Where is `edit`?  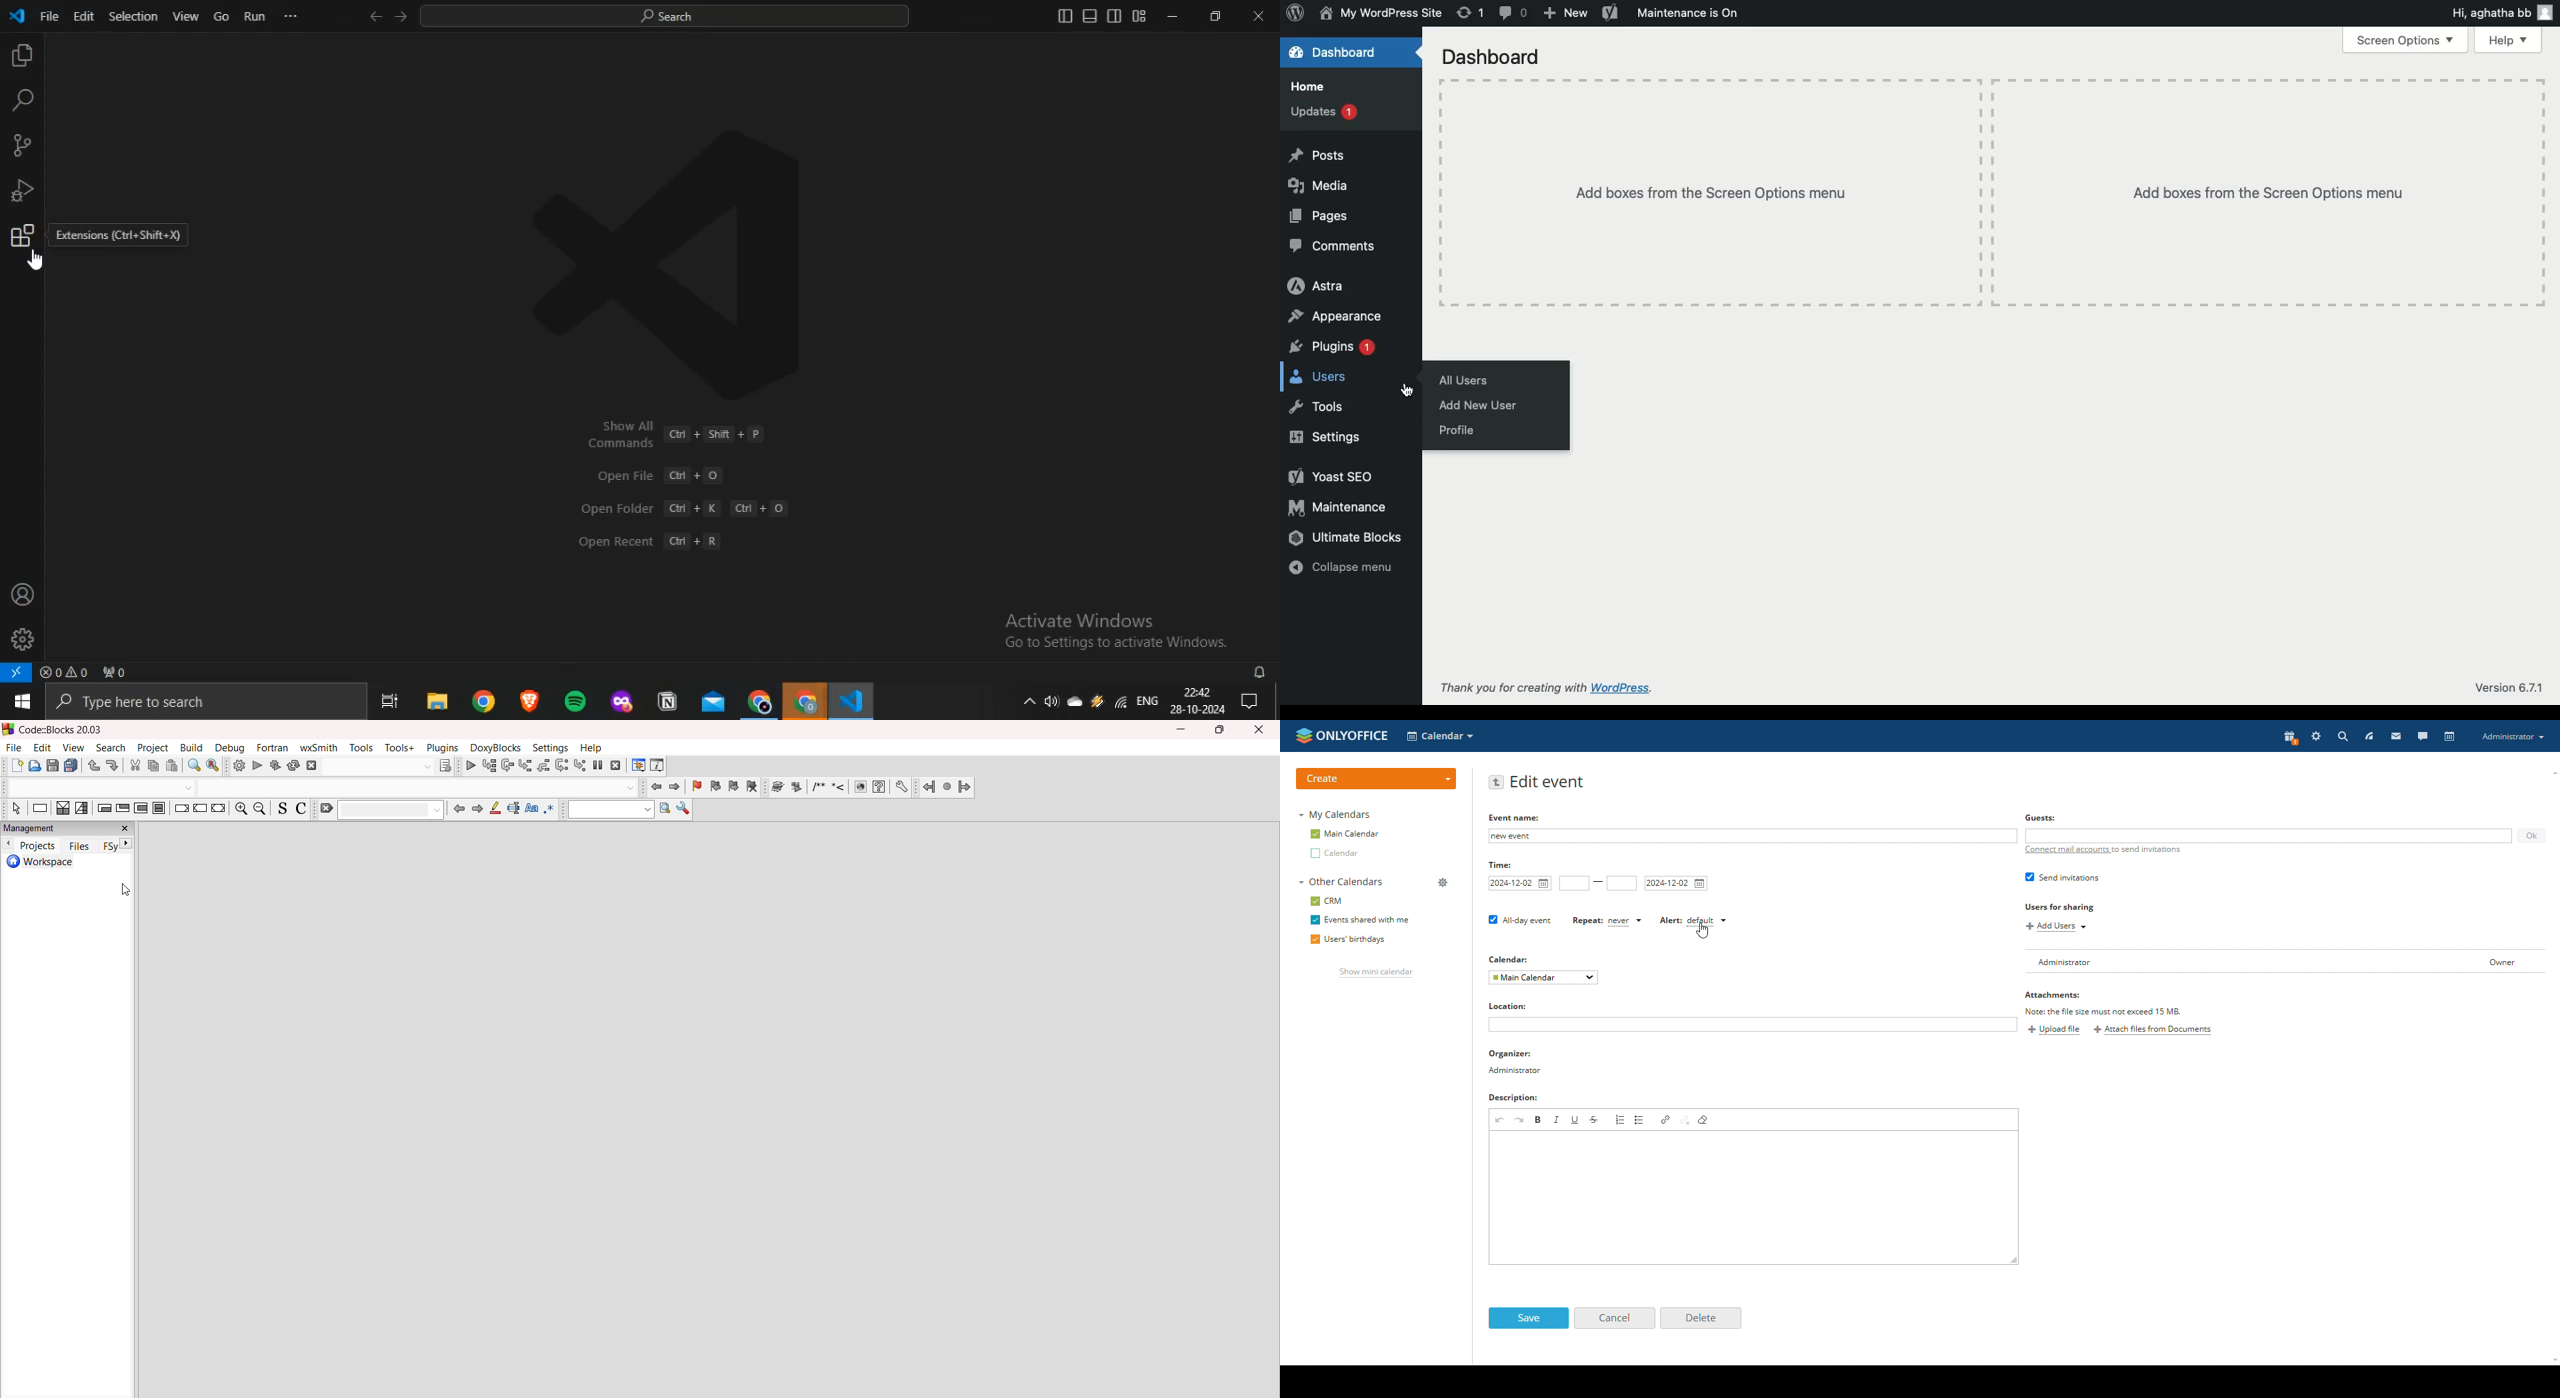
edit is located at coordinates (43, 747).